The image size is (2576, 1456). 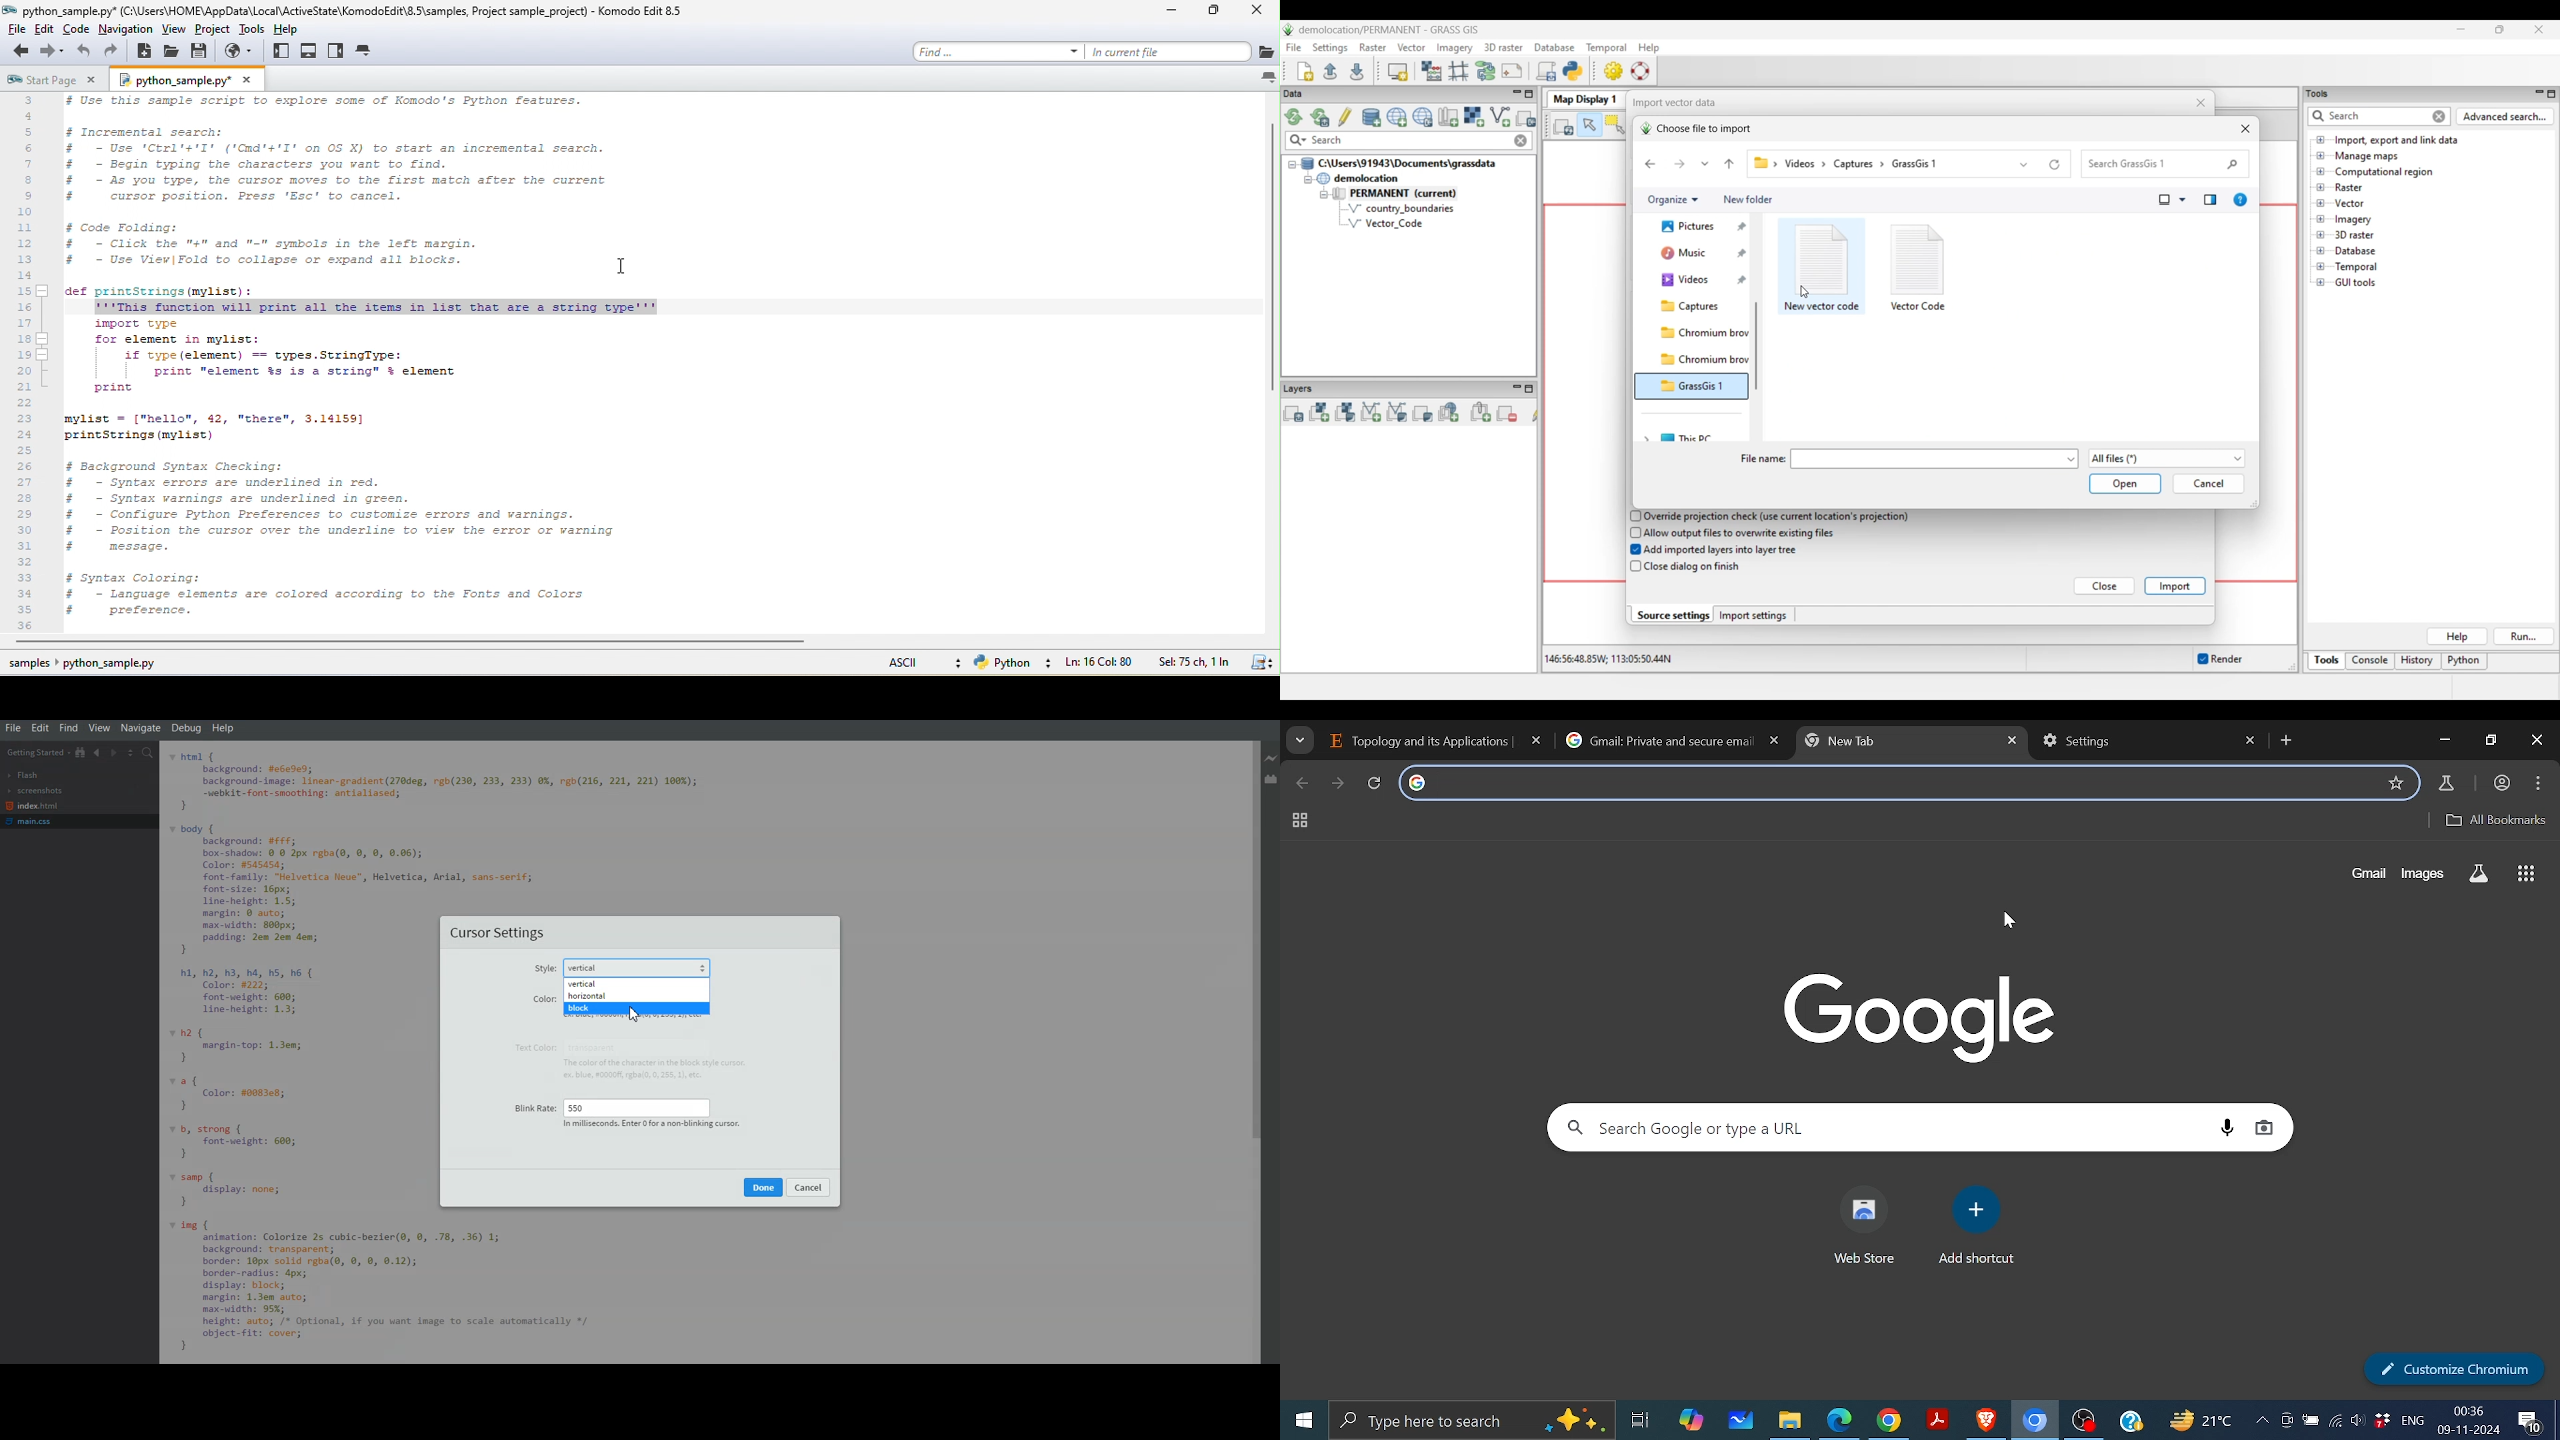 I want to click on adobe reader, so click(x=1938, y=1421).